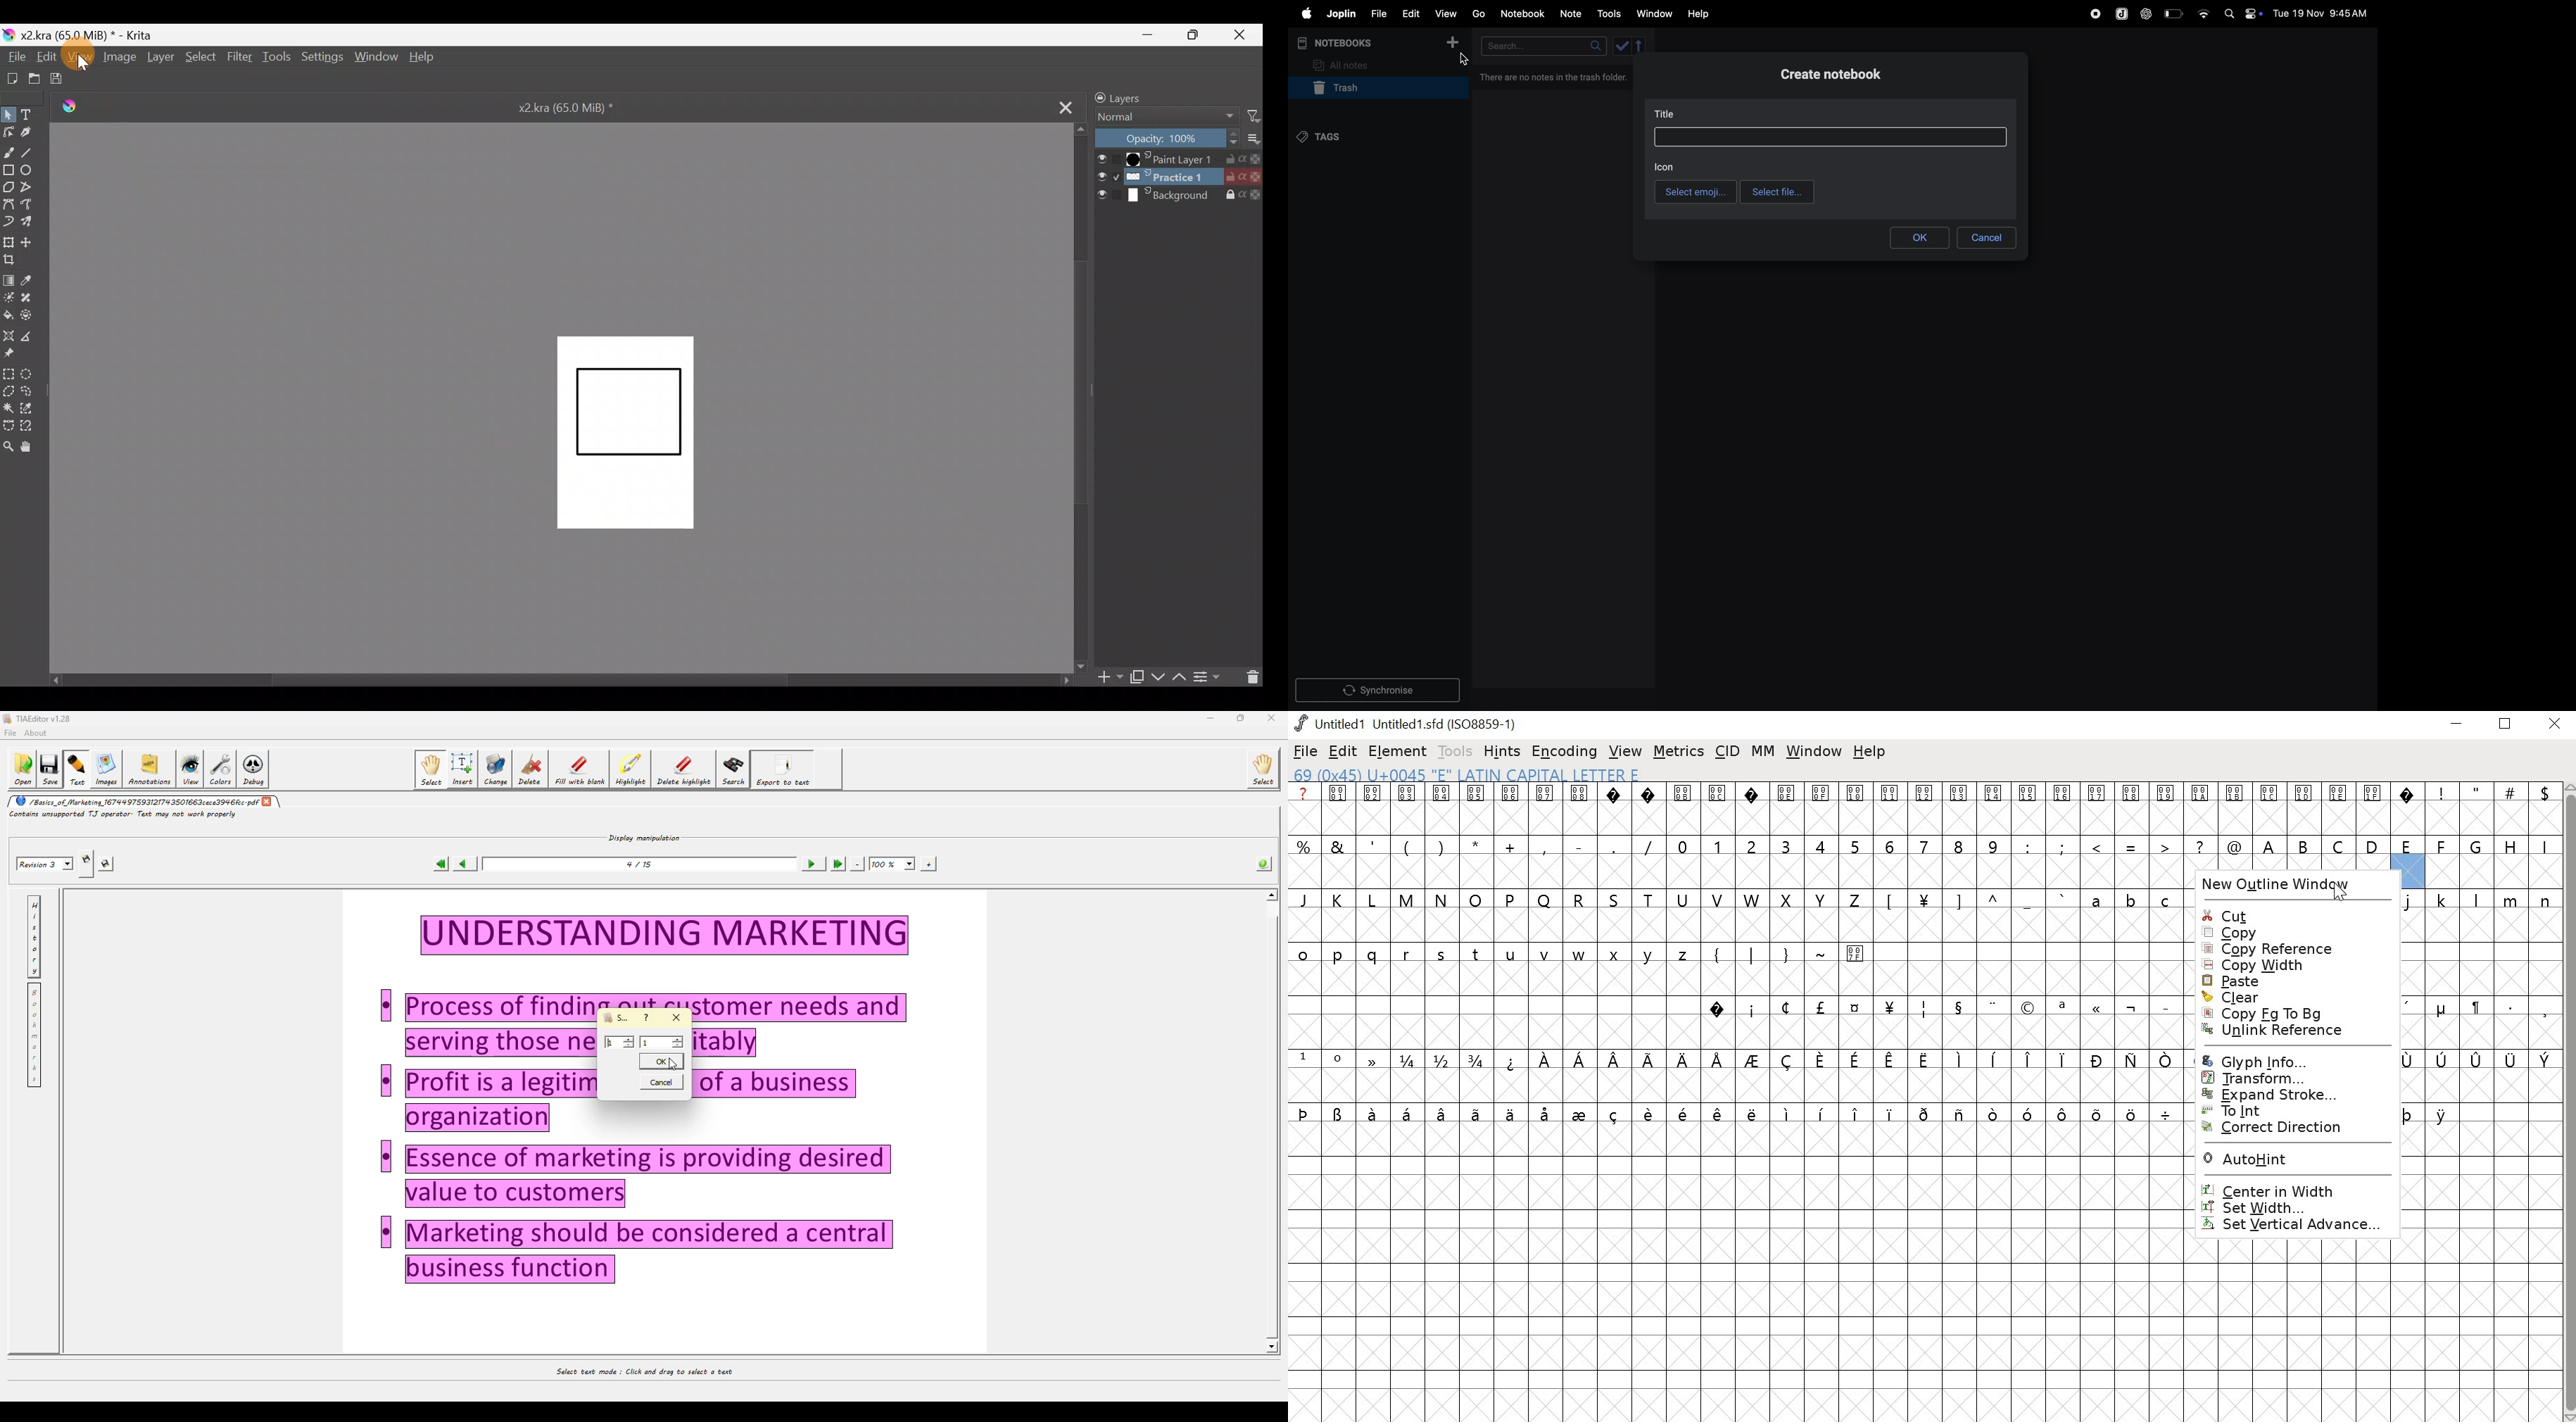 Image resolution: width=2576 pixels, height=1428 pixels. Describe the element at coordinates (240, 56) in the screenshot. I see `Filter` at that location.